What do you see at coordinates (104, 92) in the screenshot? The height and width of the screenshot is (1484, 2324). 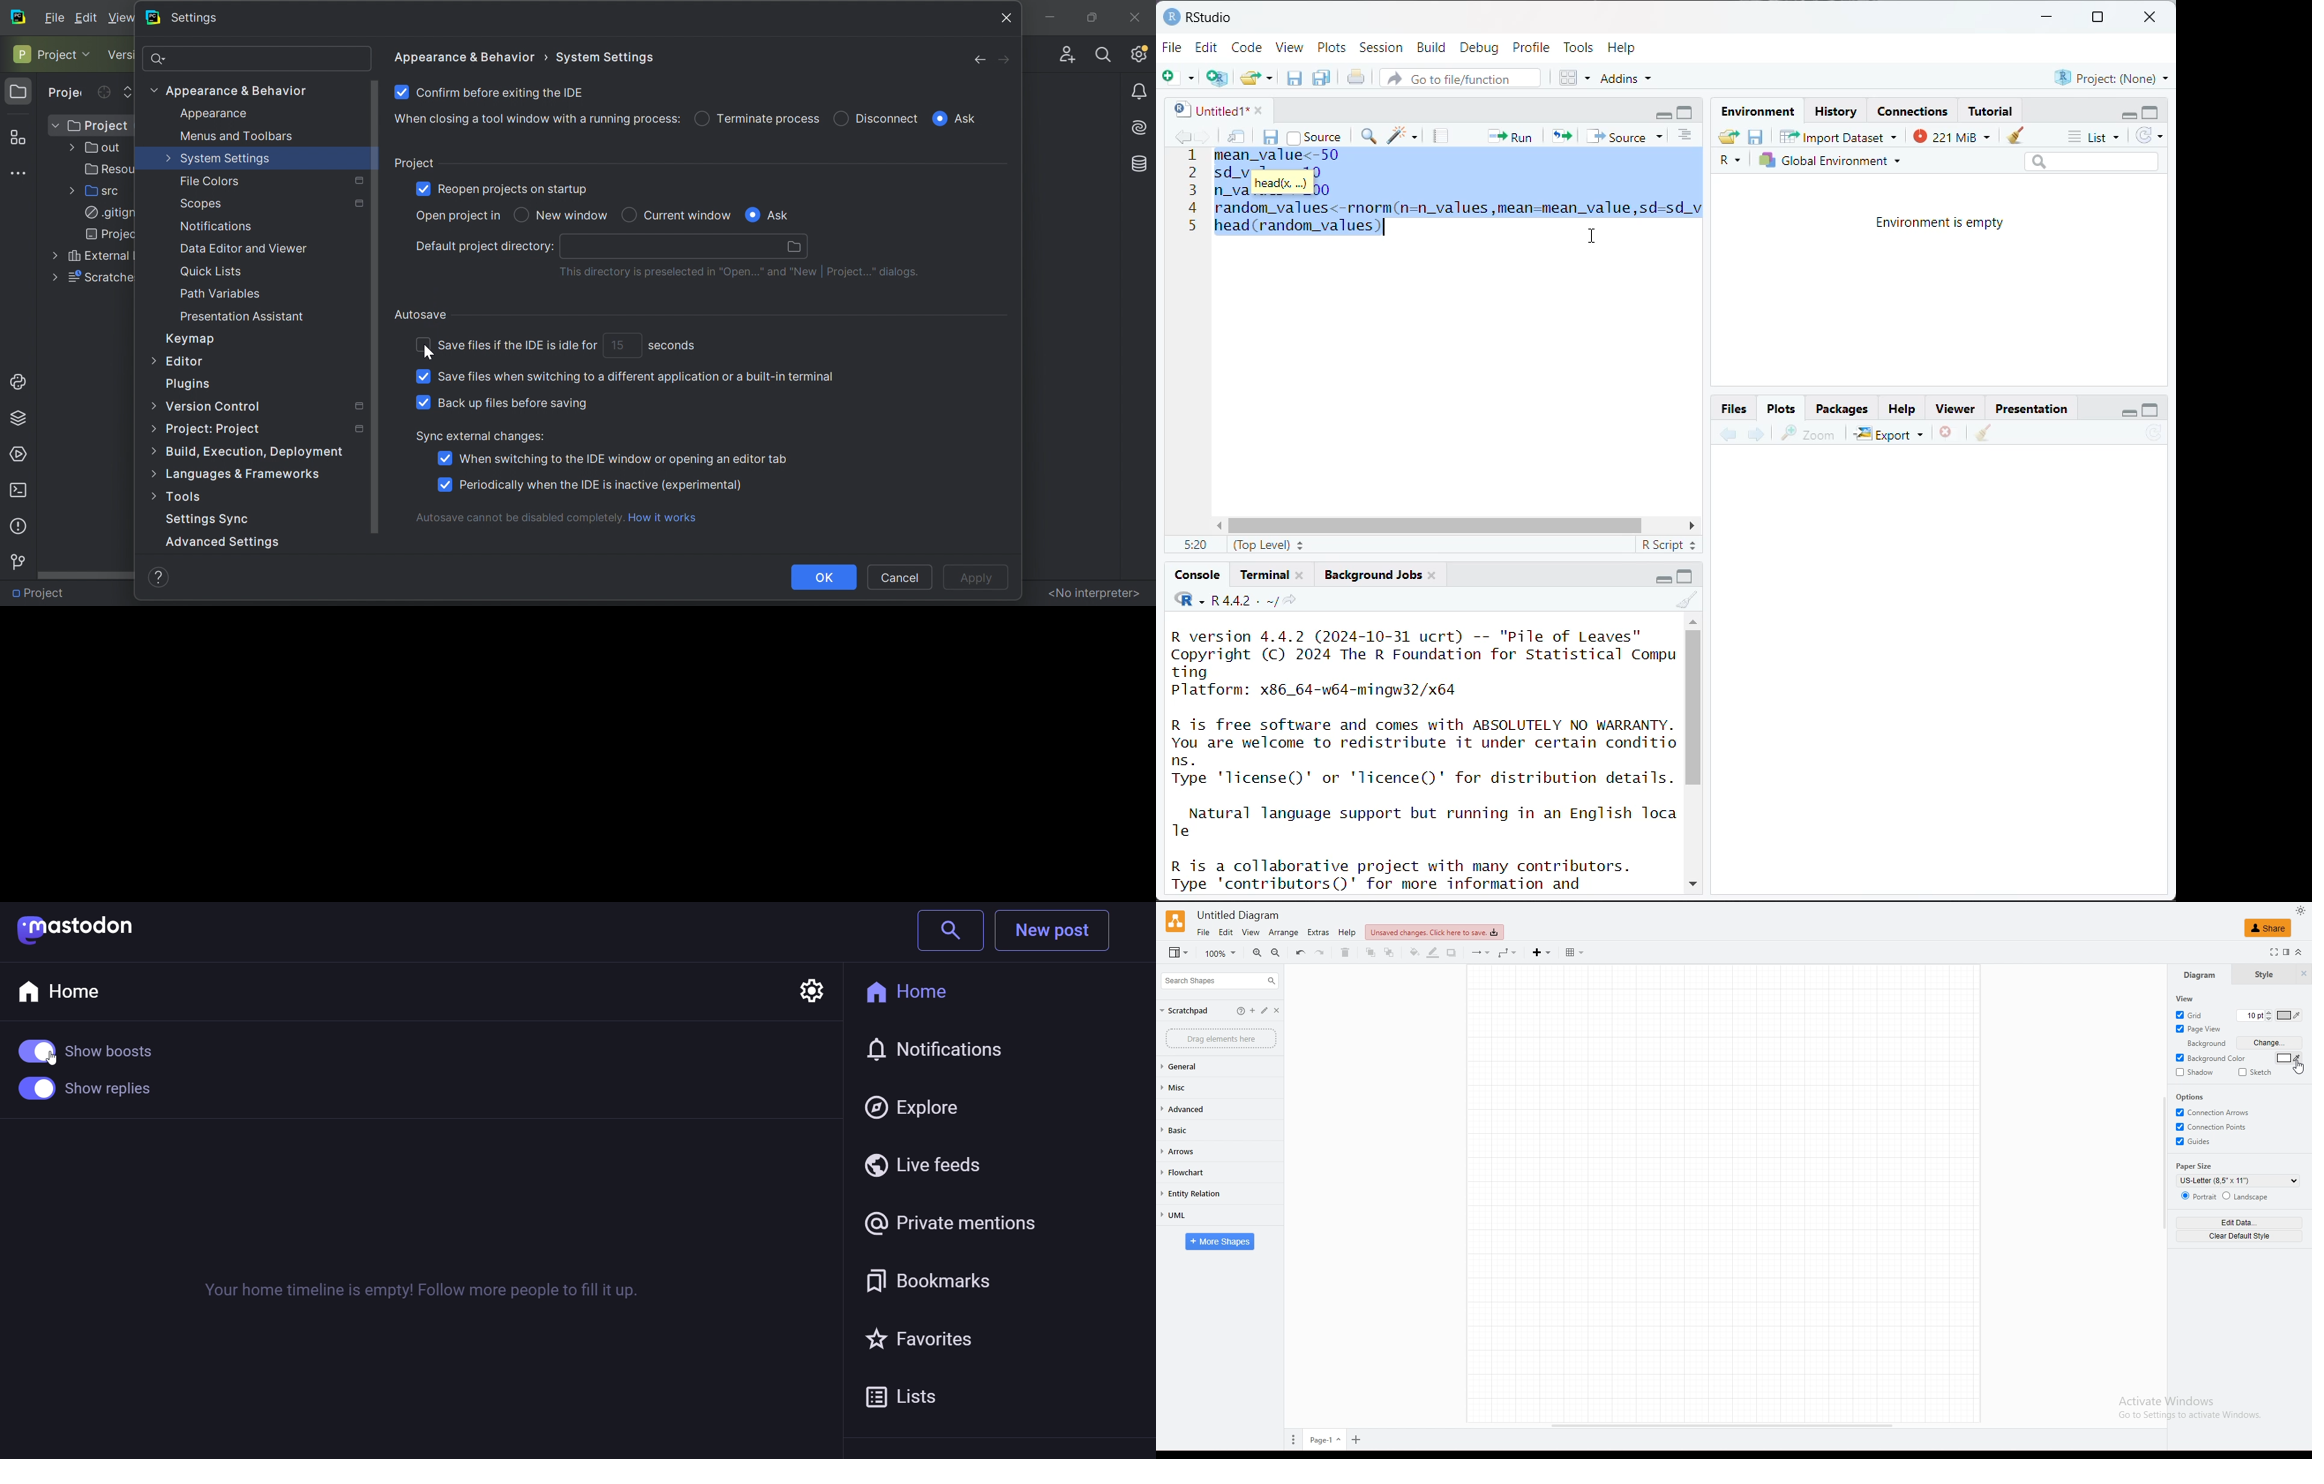 I see `Select opened file` at bounding box center [104, 92].